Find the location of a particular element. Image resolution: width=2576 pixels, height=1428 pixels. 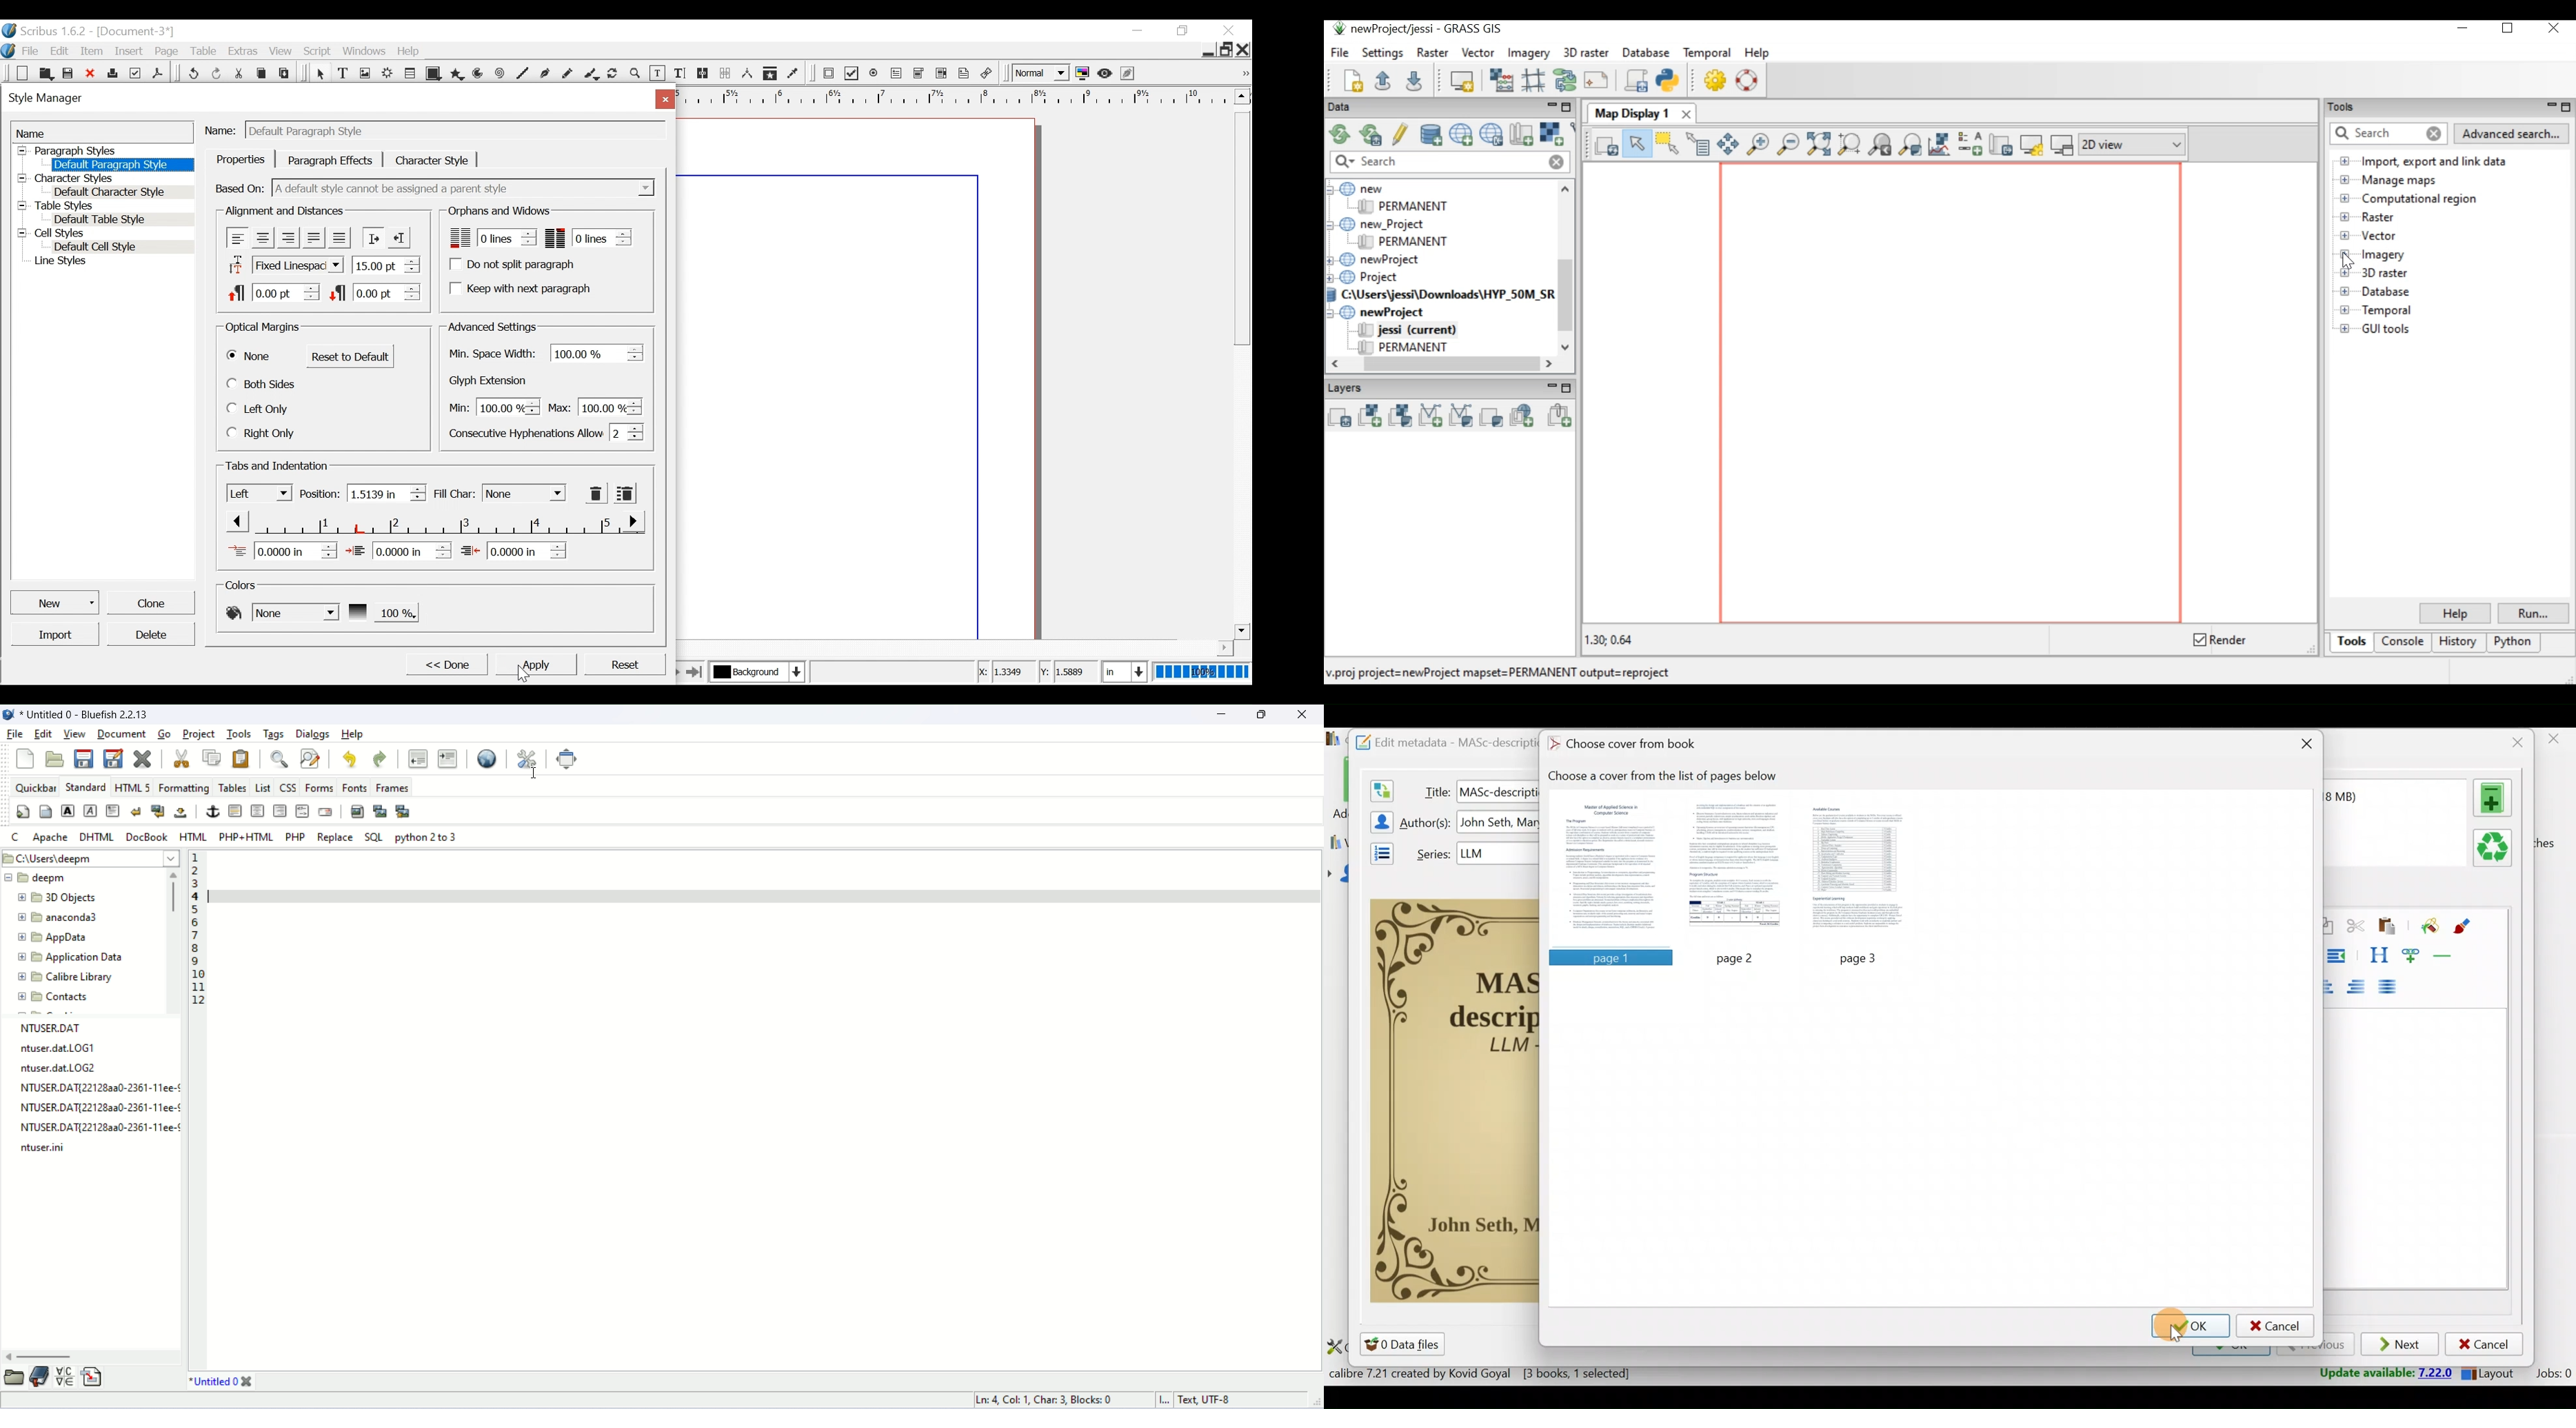

Scroll up is located at coordinates (1240, 96).